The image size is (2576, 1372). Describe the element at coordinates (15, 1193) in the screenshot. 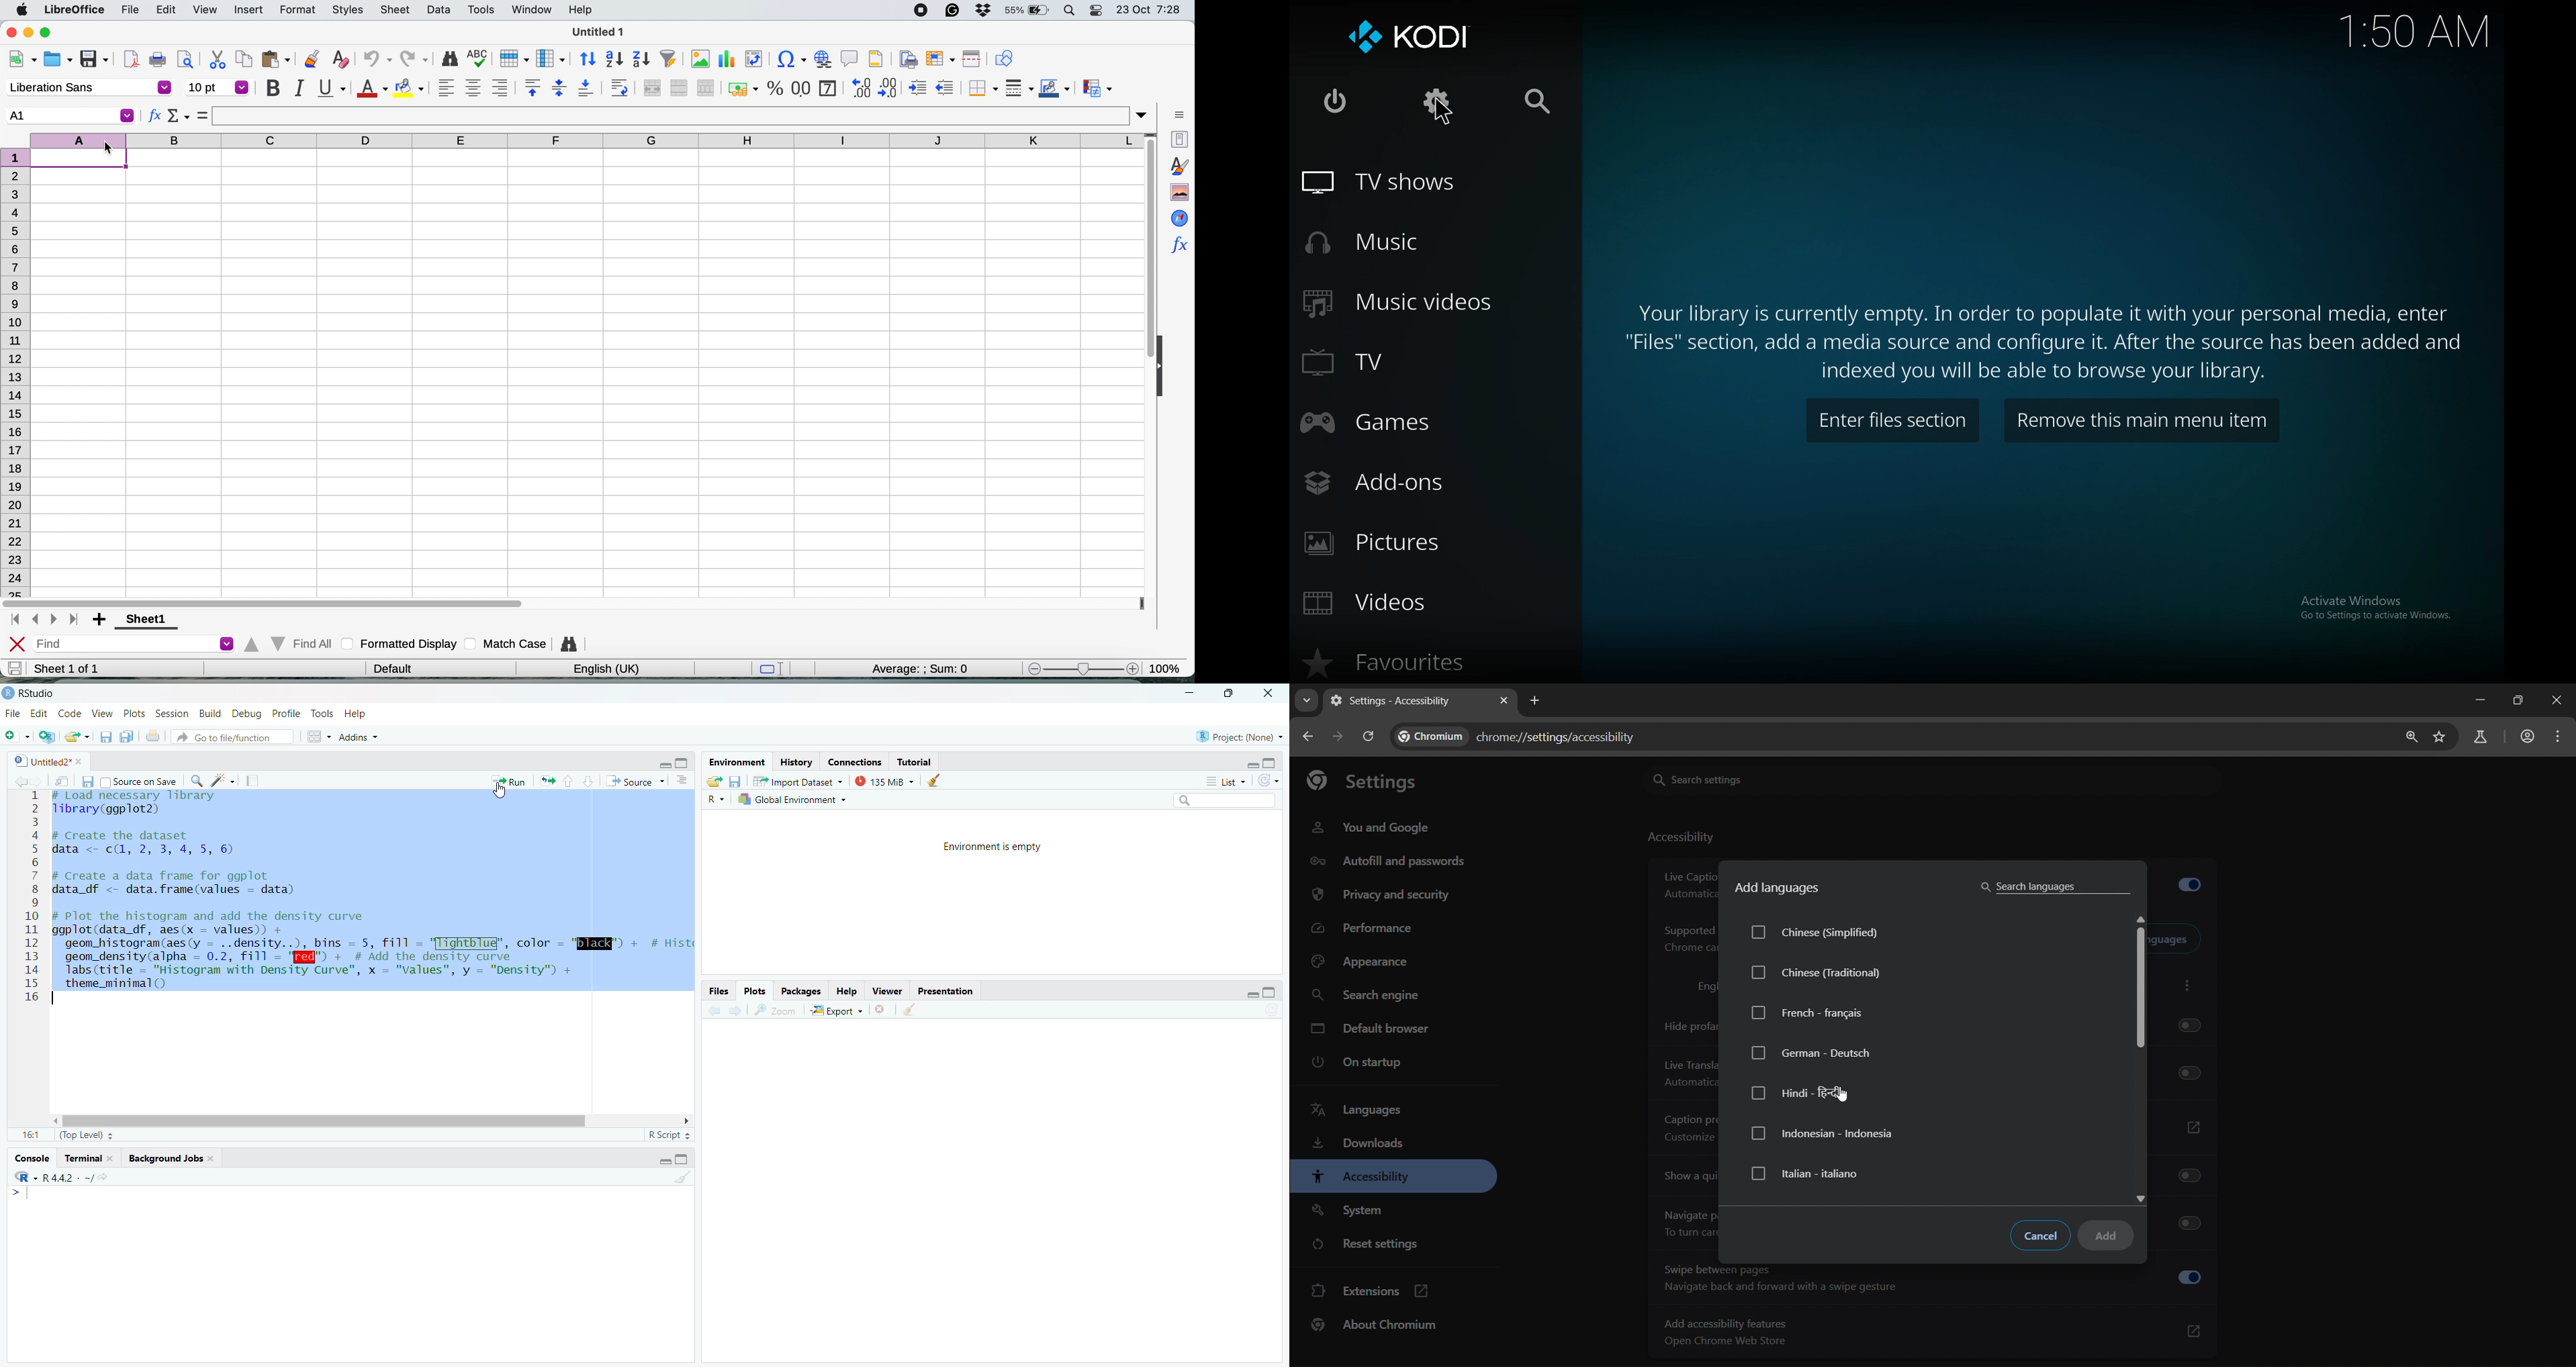

I see `>` at that location.